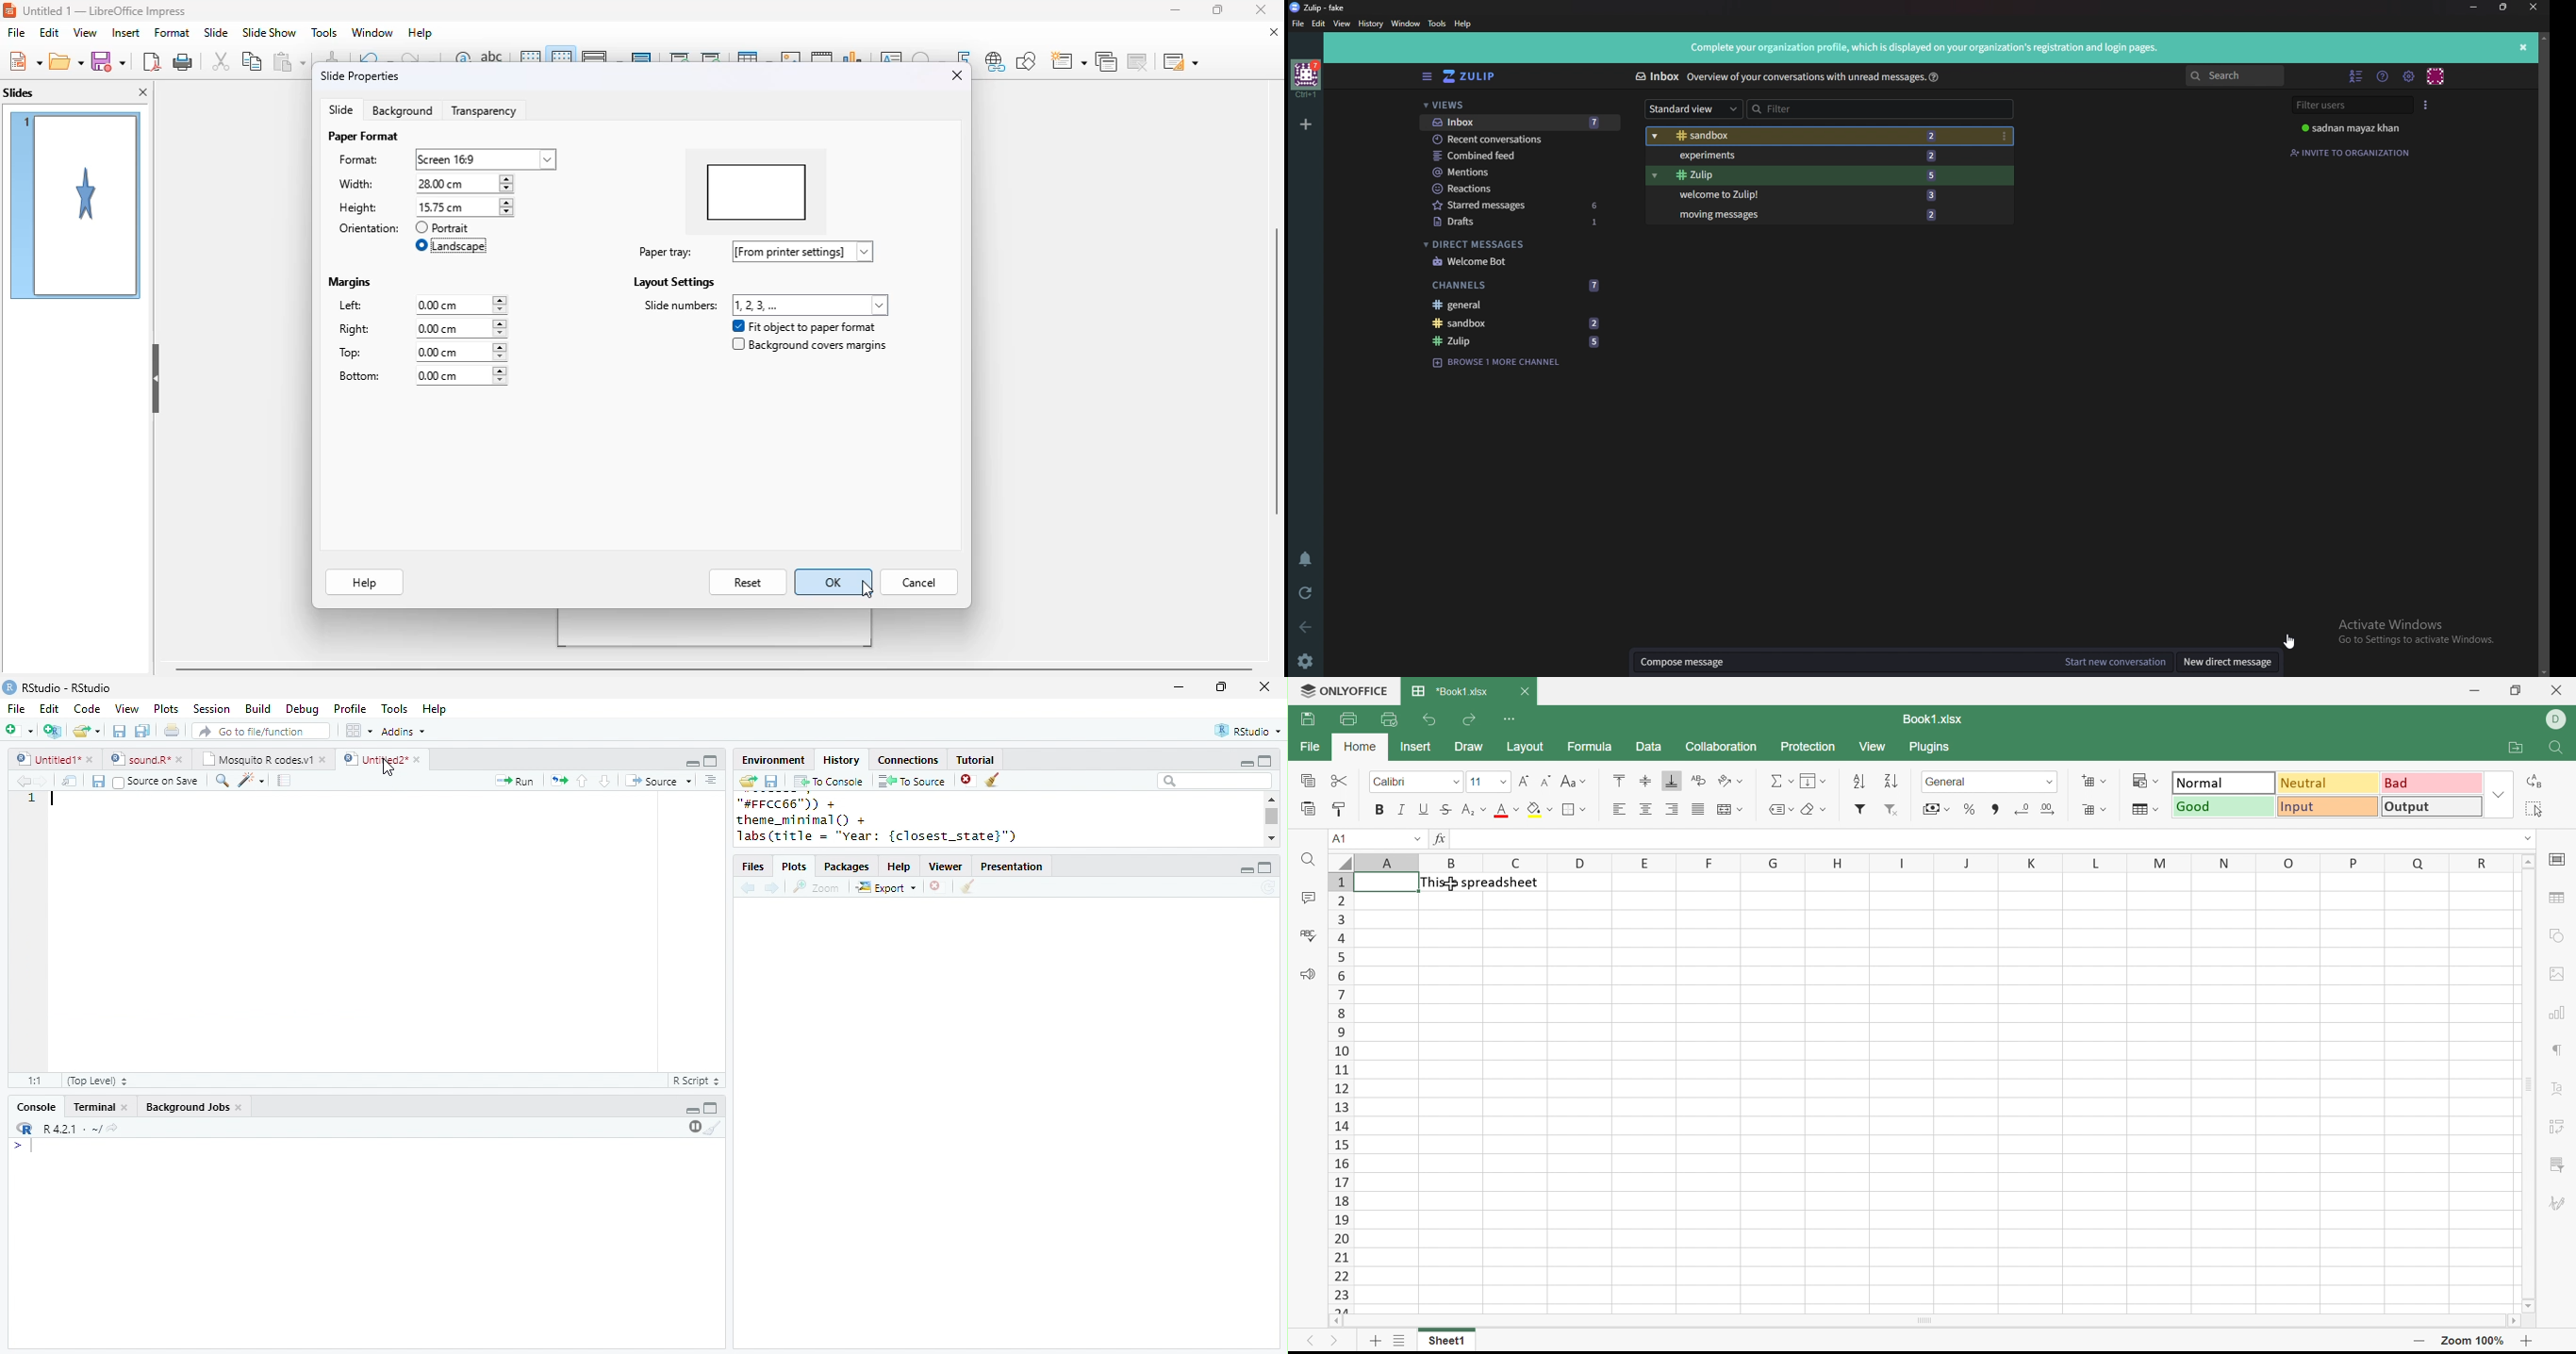 This screenshot has height=1372, width=2576. I want to click on Profile, so click(350, 708).